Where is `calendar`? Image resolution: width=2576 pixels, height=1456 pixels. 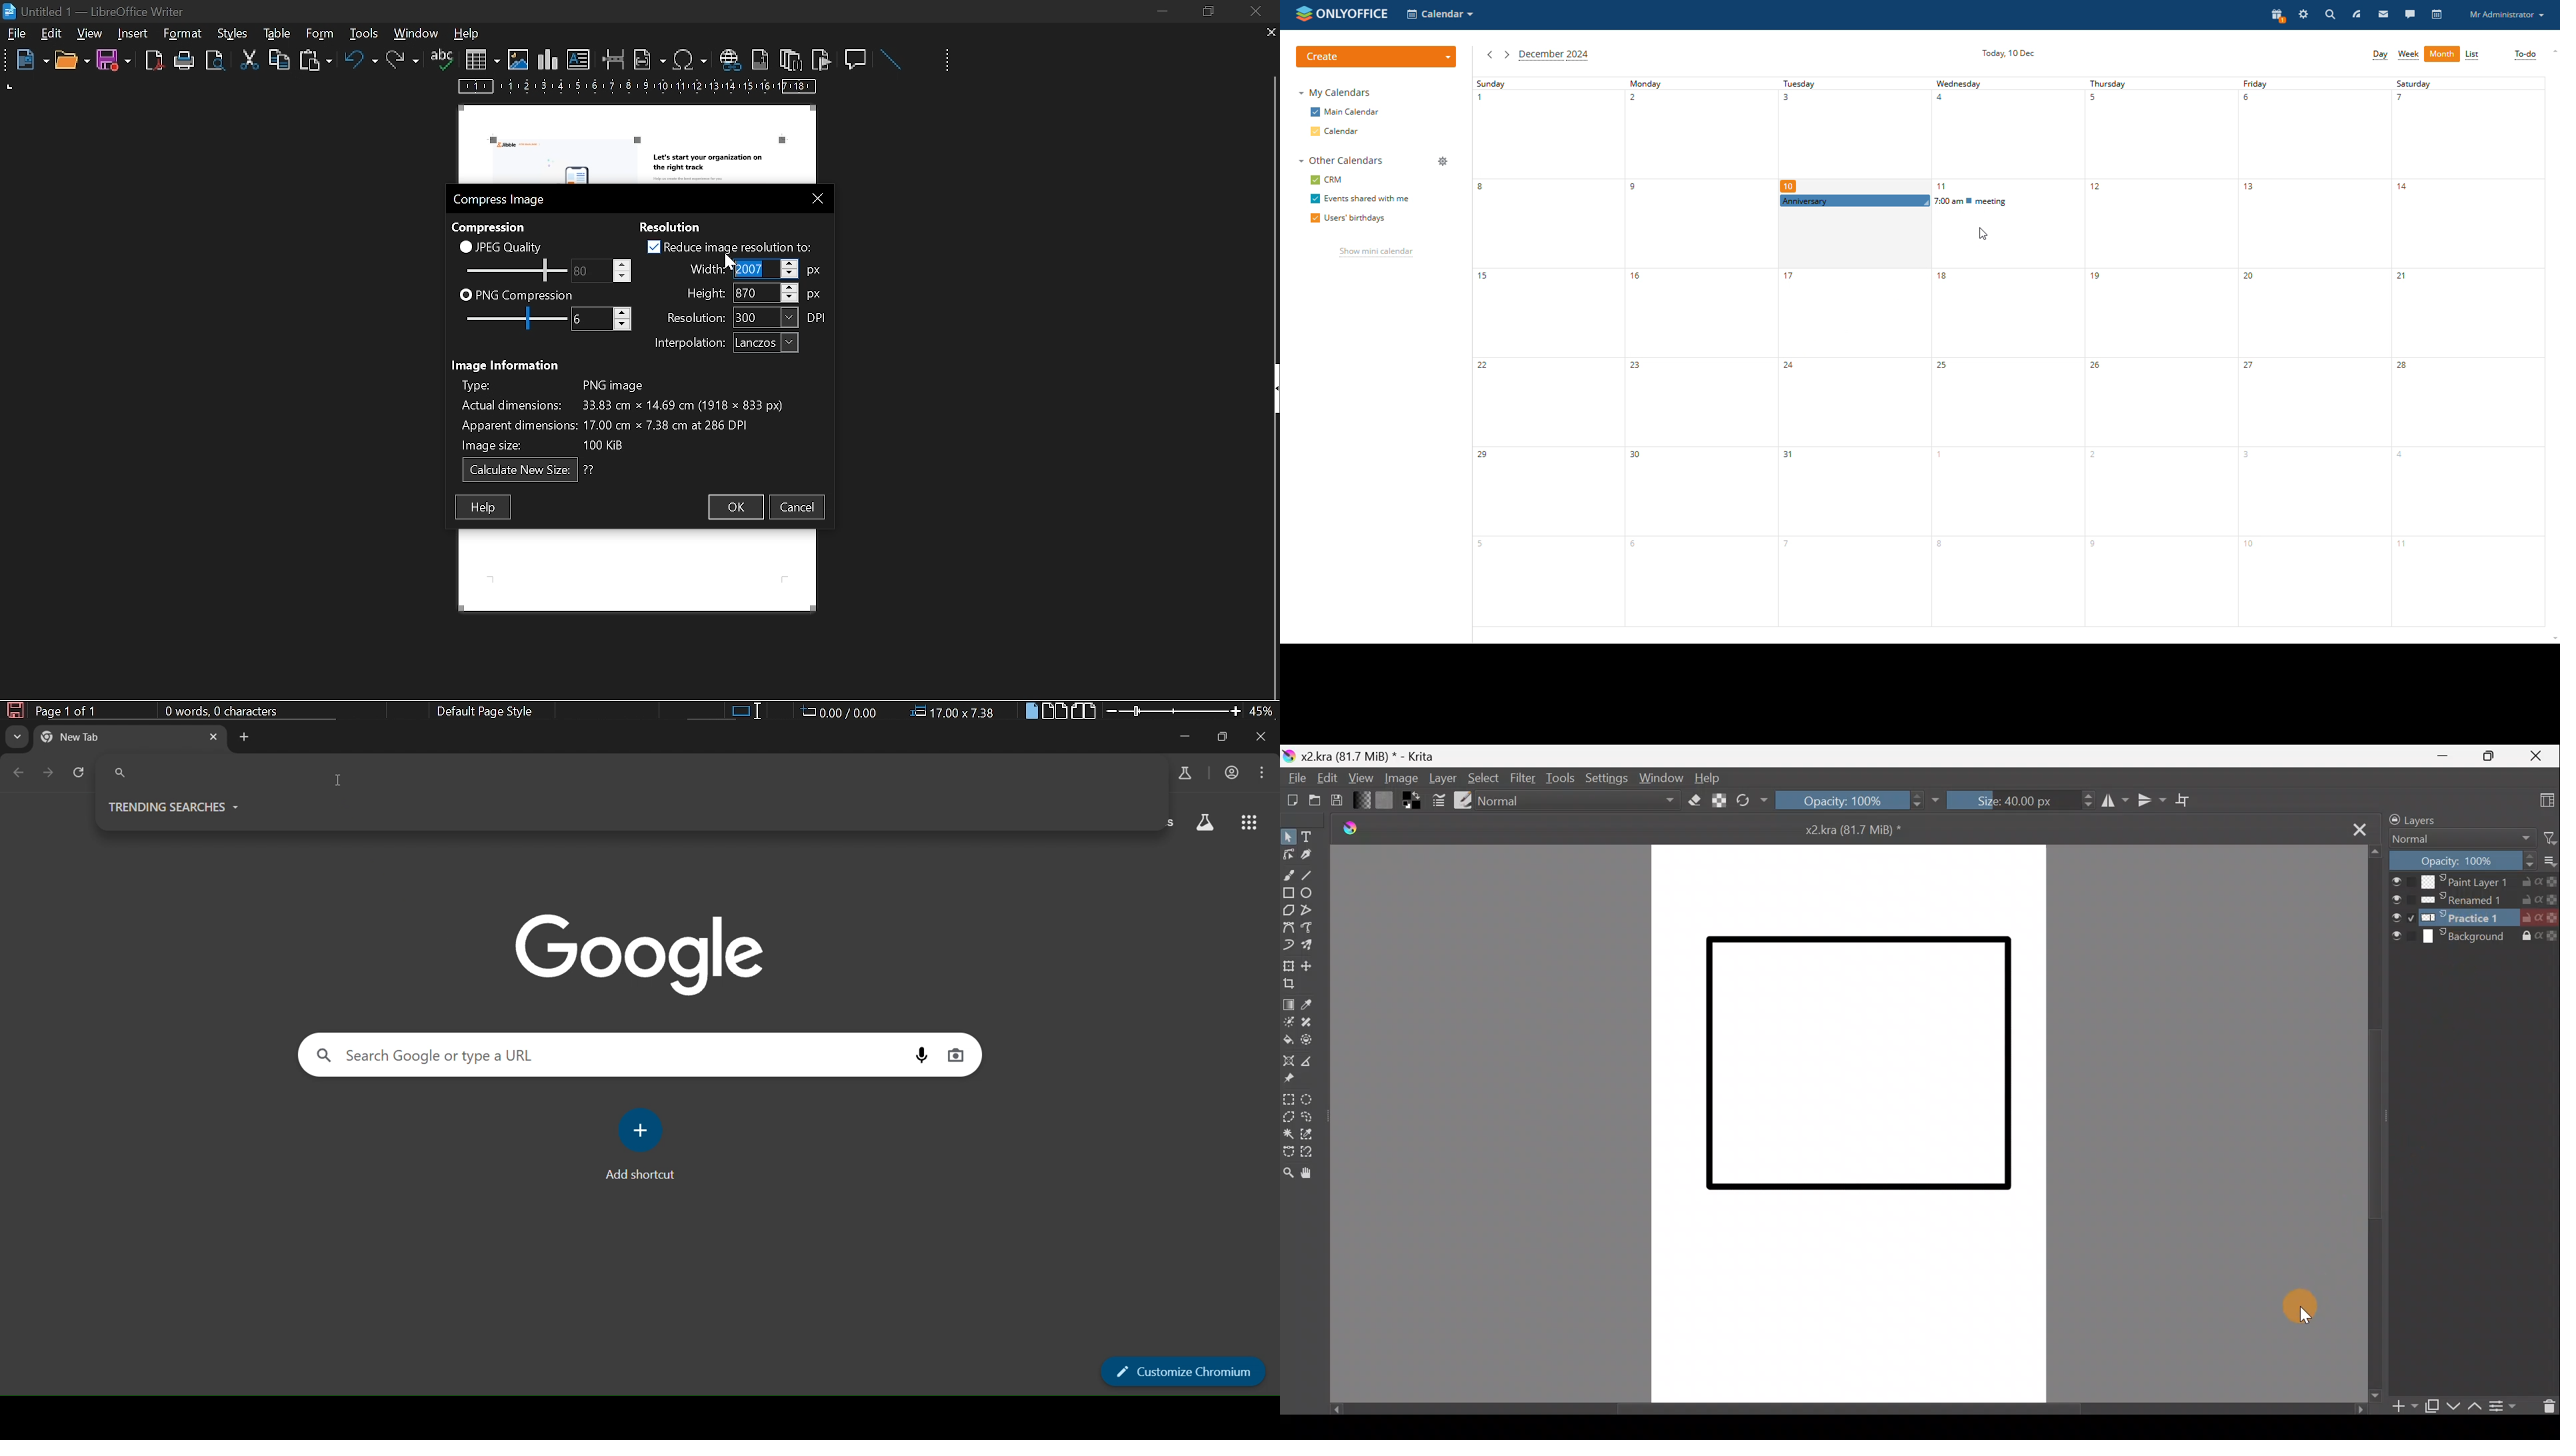 calendar is located at coordinates (2437, 15).